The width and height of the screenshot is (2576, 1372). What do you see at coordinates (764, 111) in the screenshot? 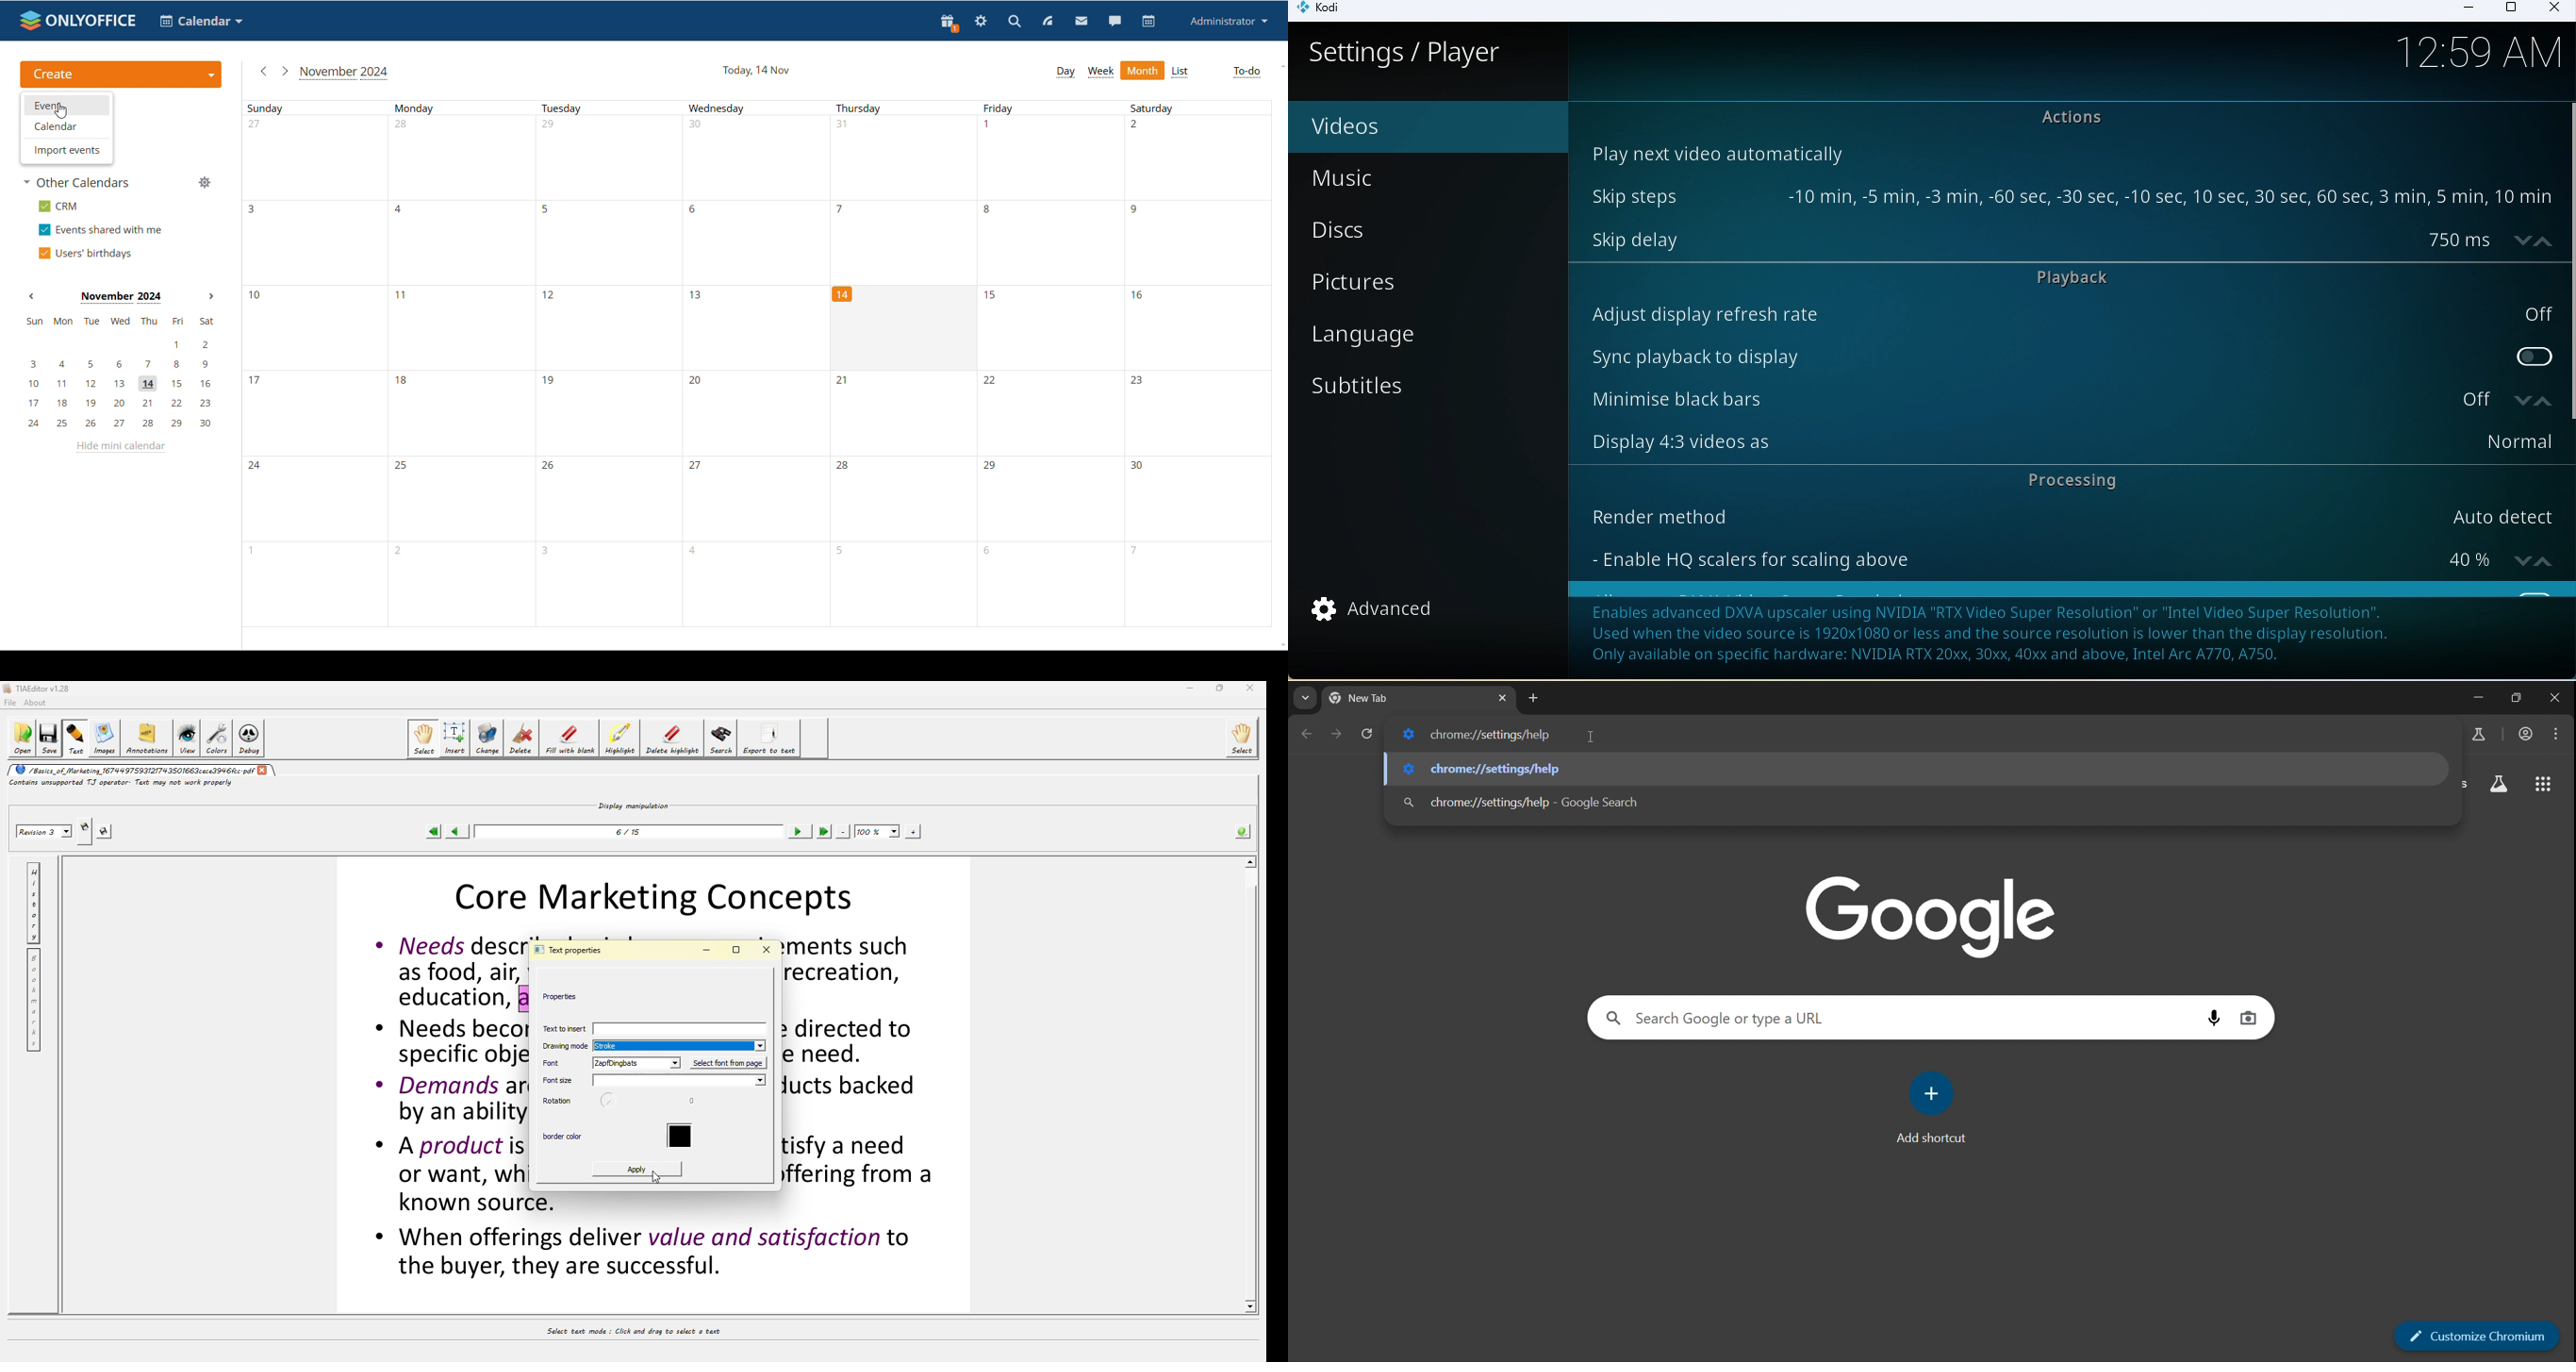
I see `Days of the week` at bounding box center [764, 111].